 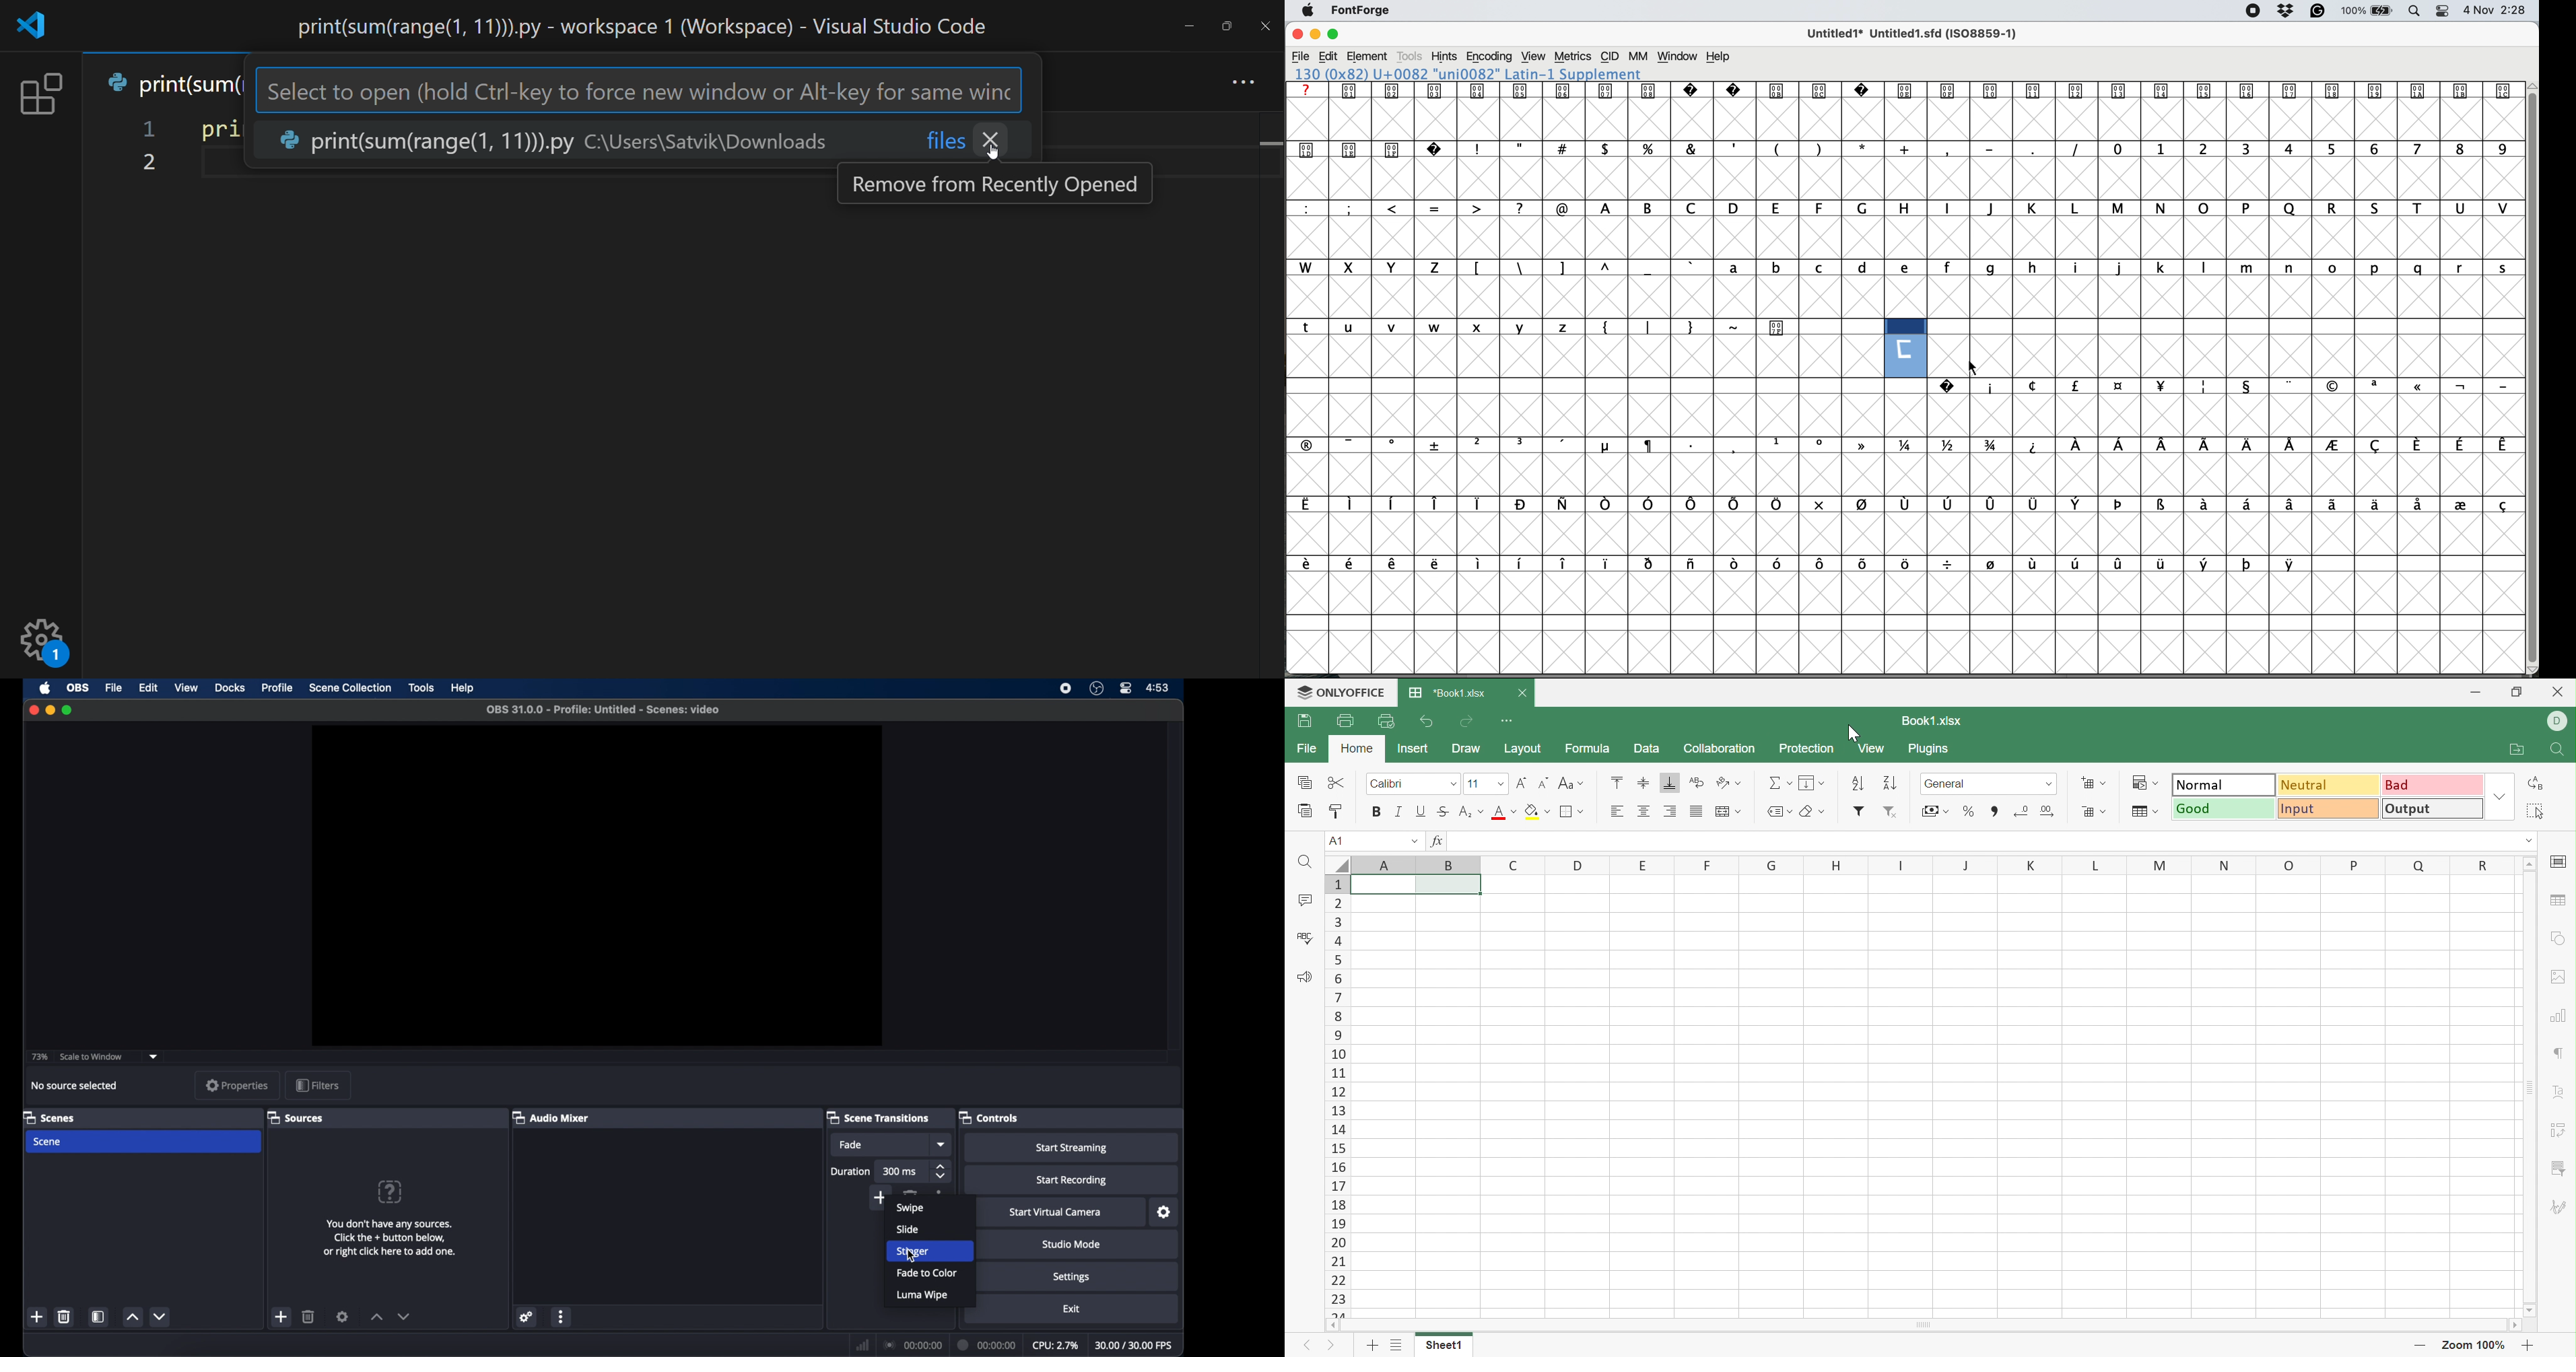 I want to click on Fill, so click(x=1812, y=784).